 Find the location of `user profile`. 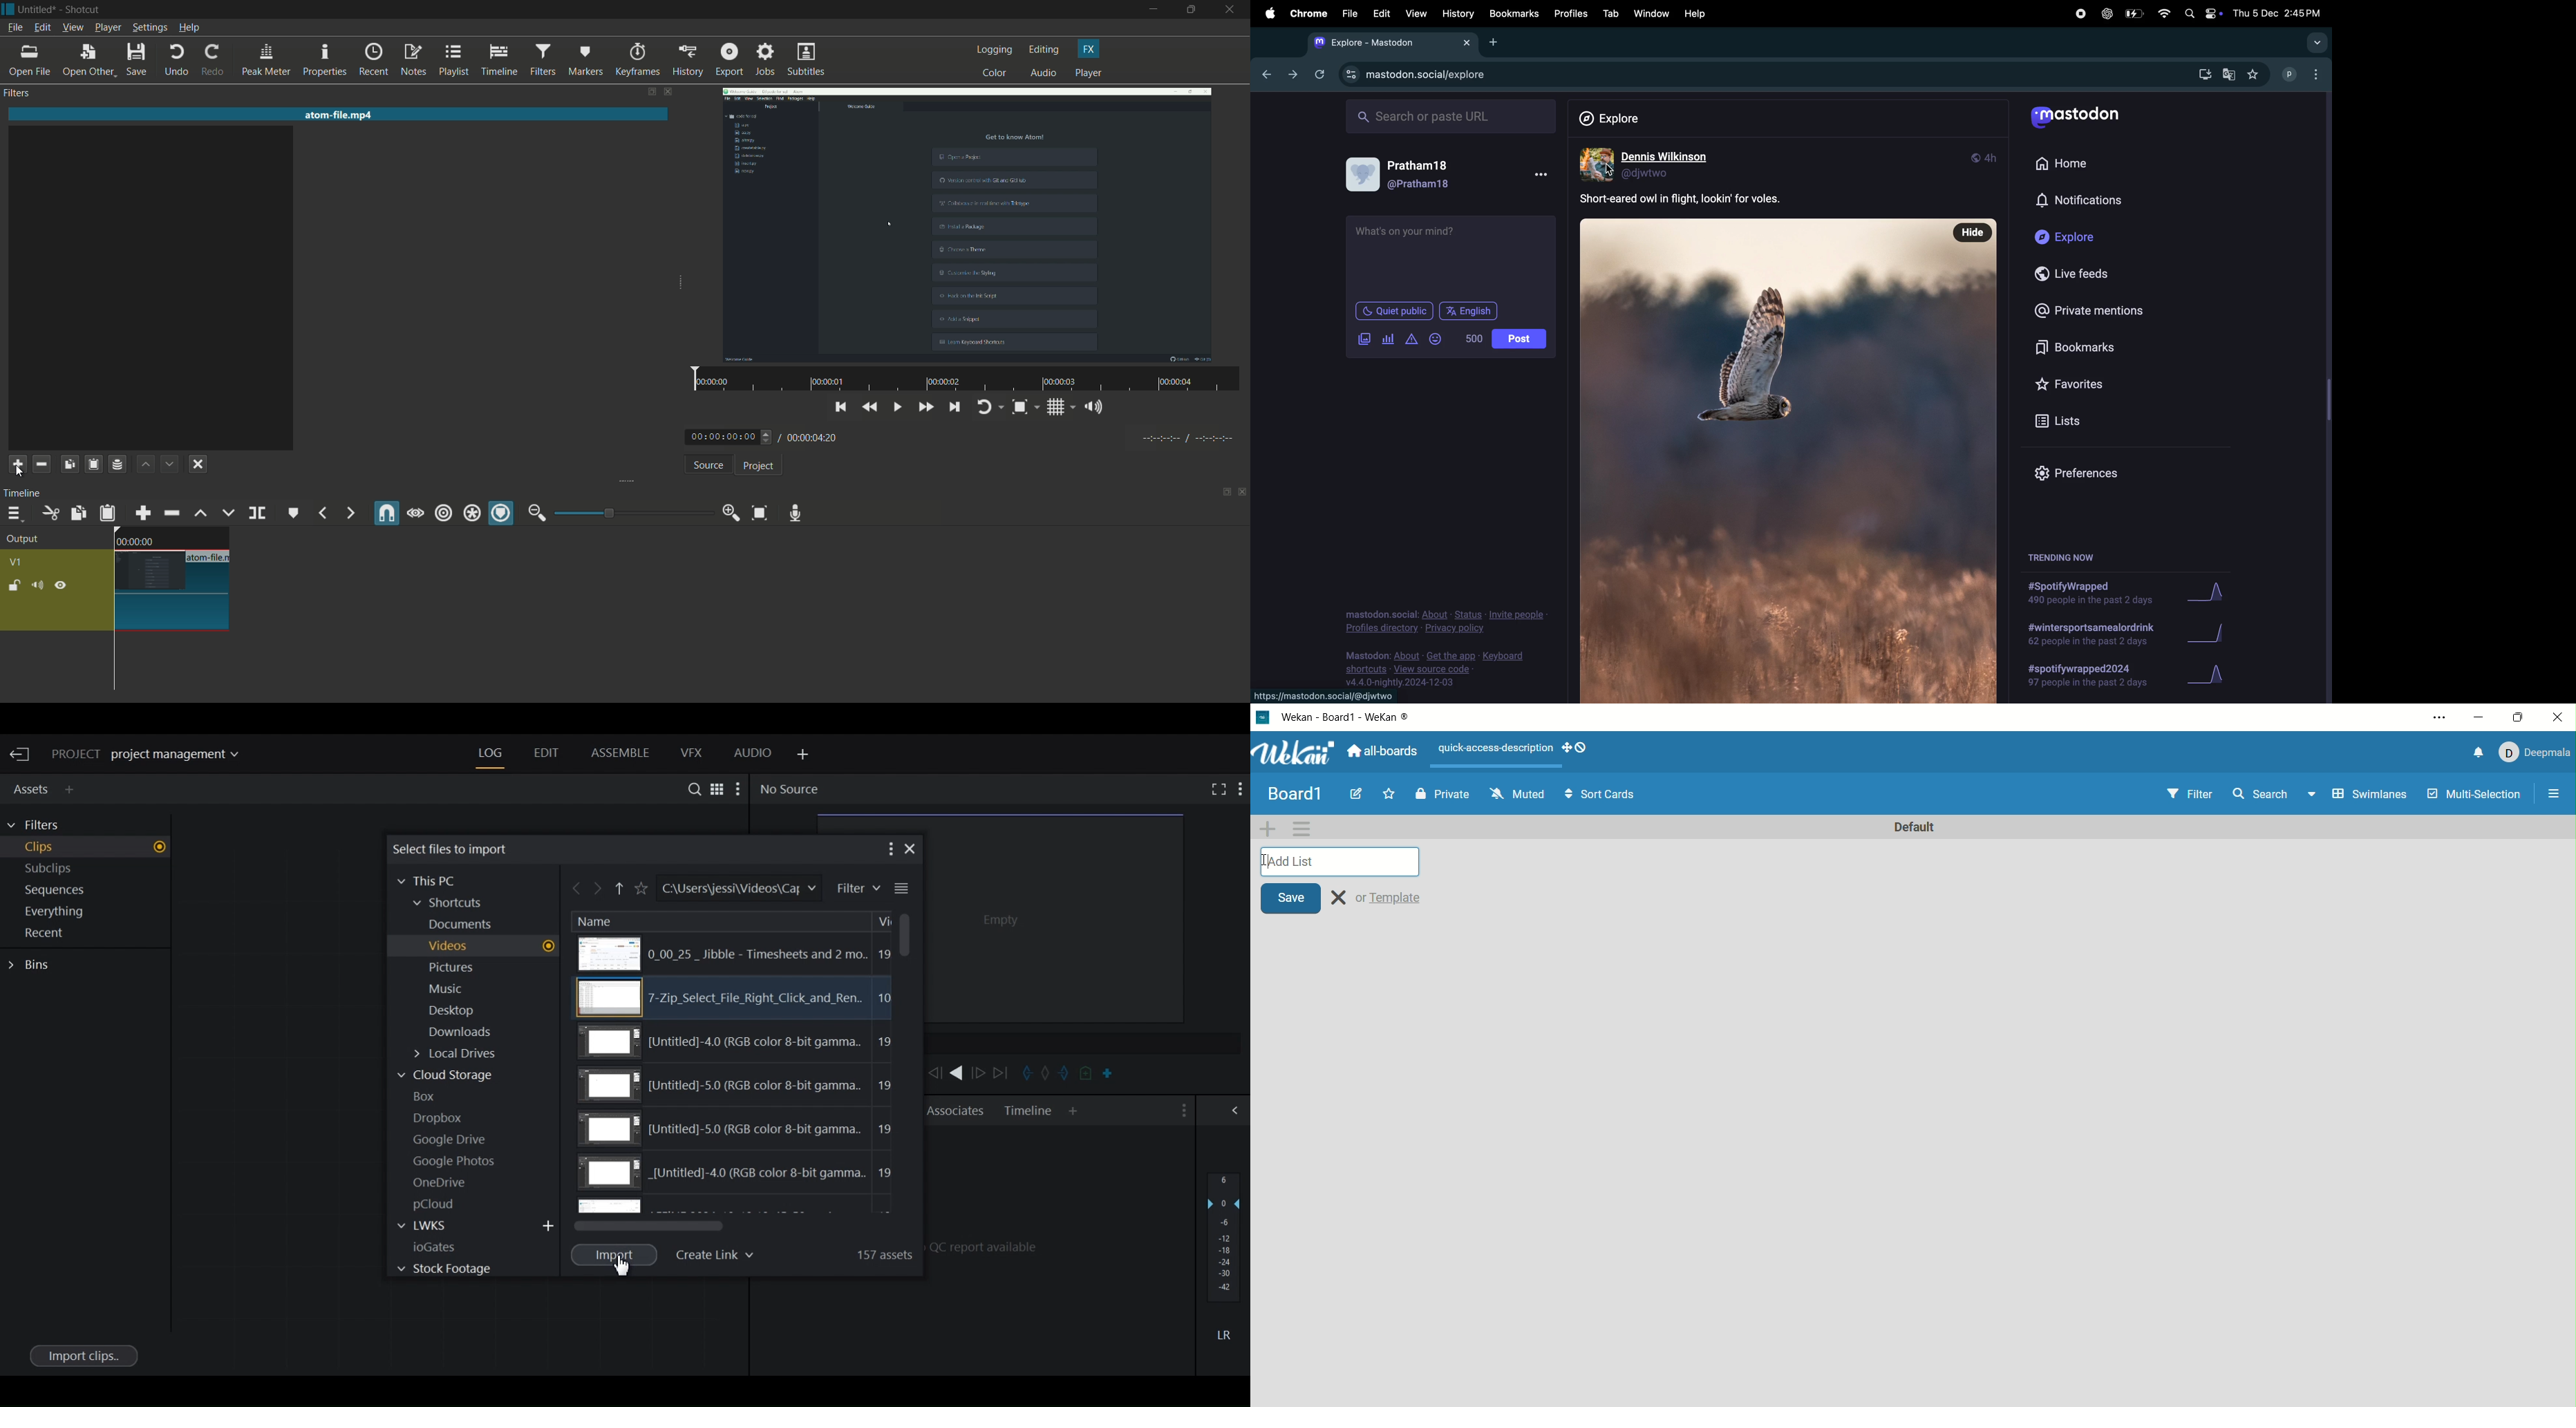

user profile is located at coordinates (1409, 173).